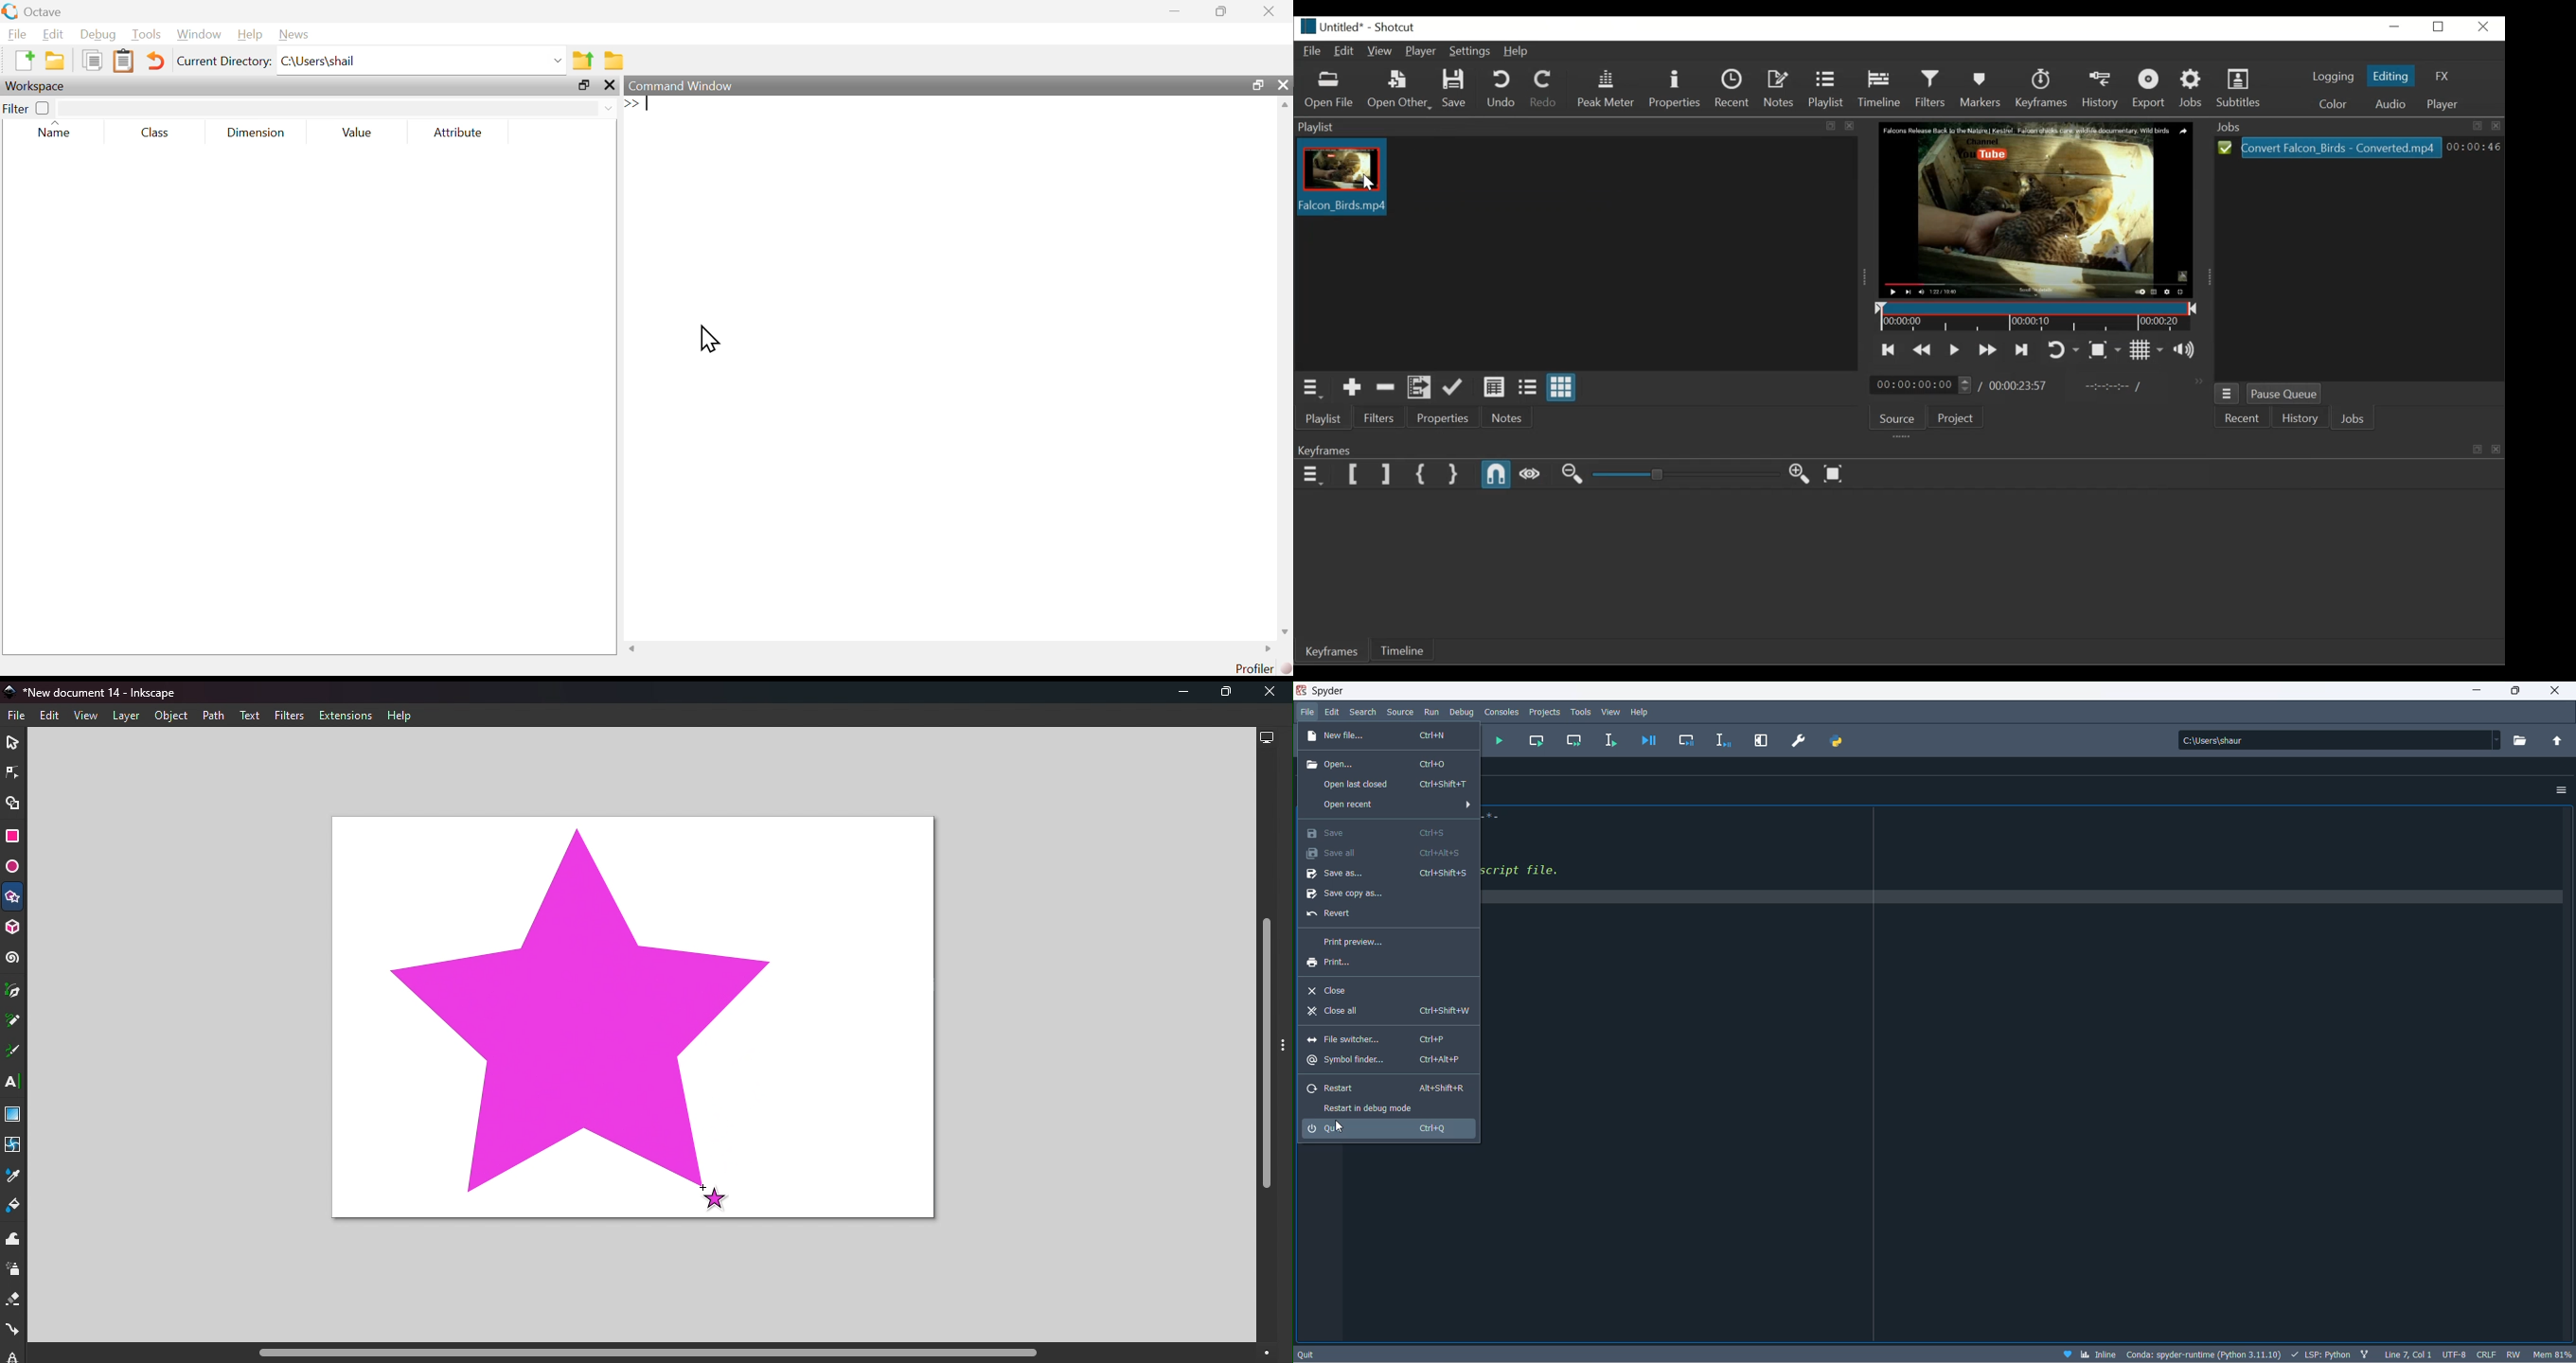  Describe the element at coordinates (2522, 741) in the screenshot. I see `working directory` at that location.